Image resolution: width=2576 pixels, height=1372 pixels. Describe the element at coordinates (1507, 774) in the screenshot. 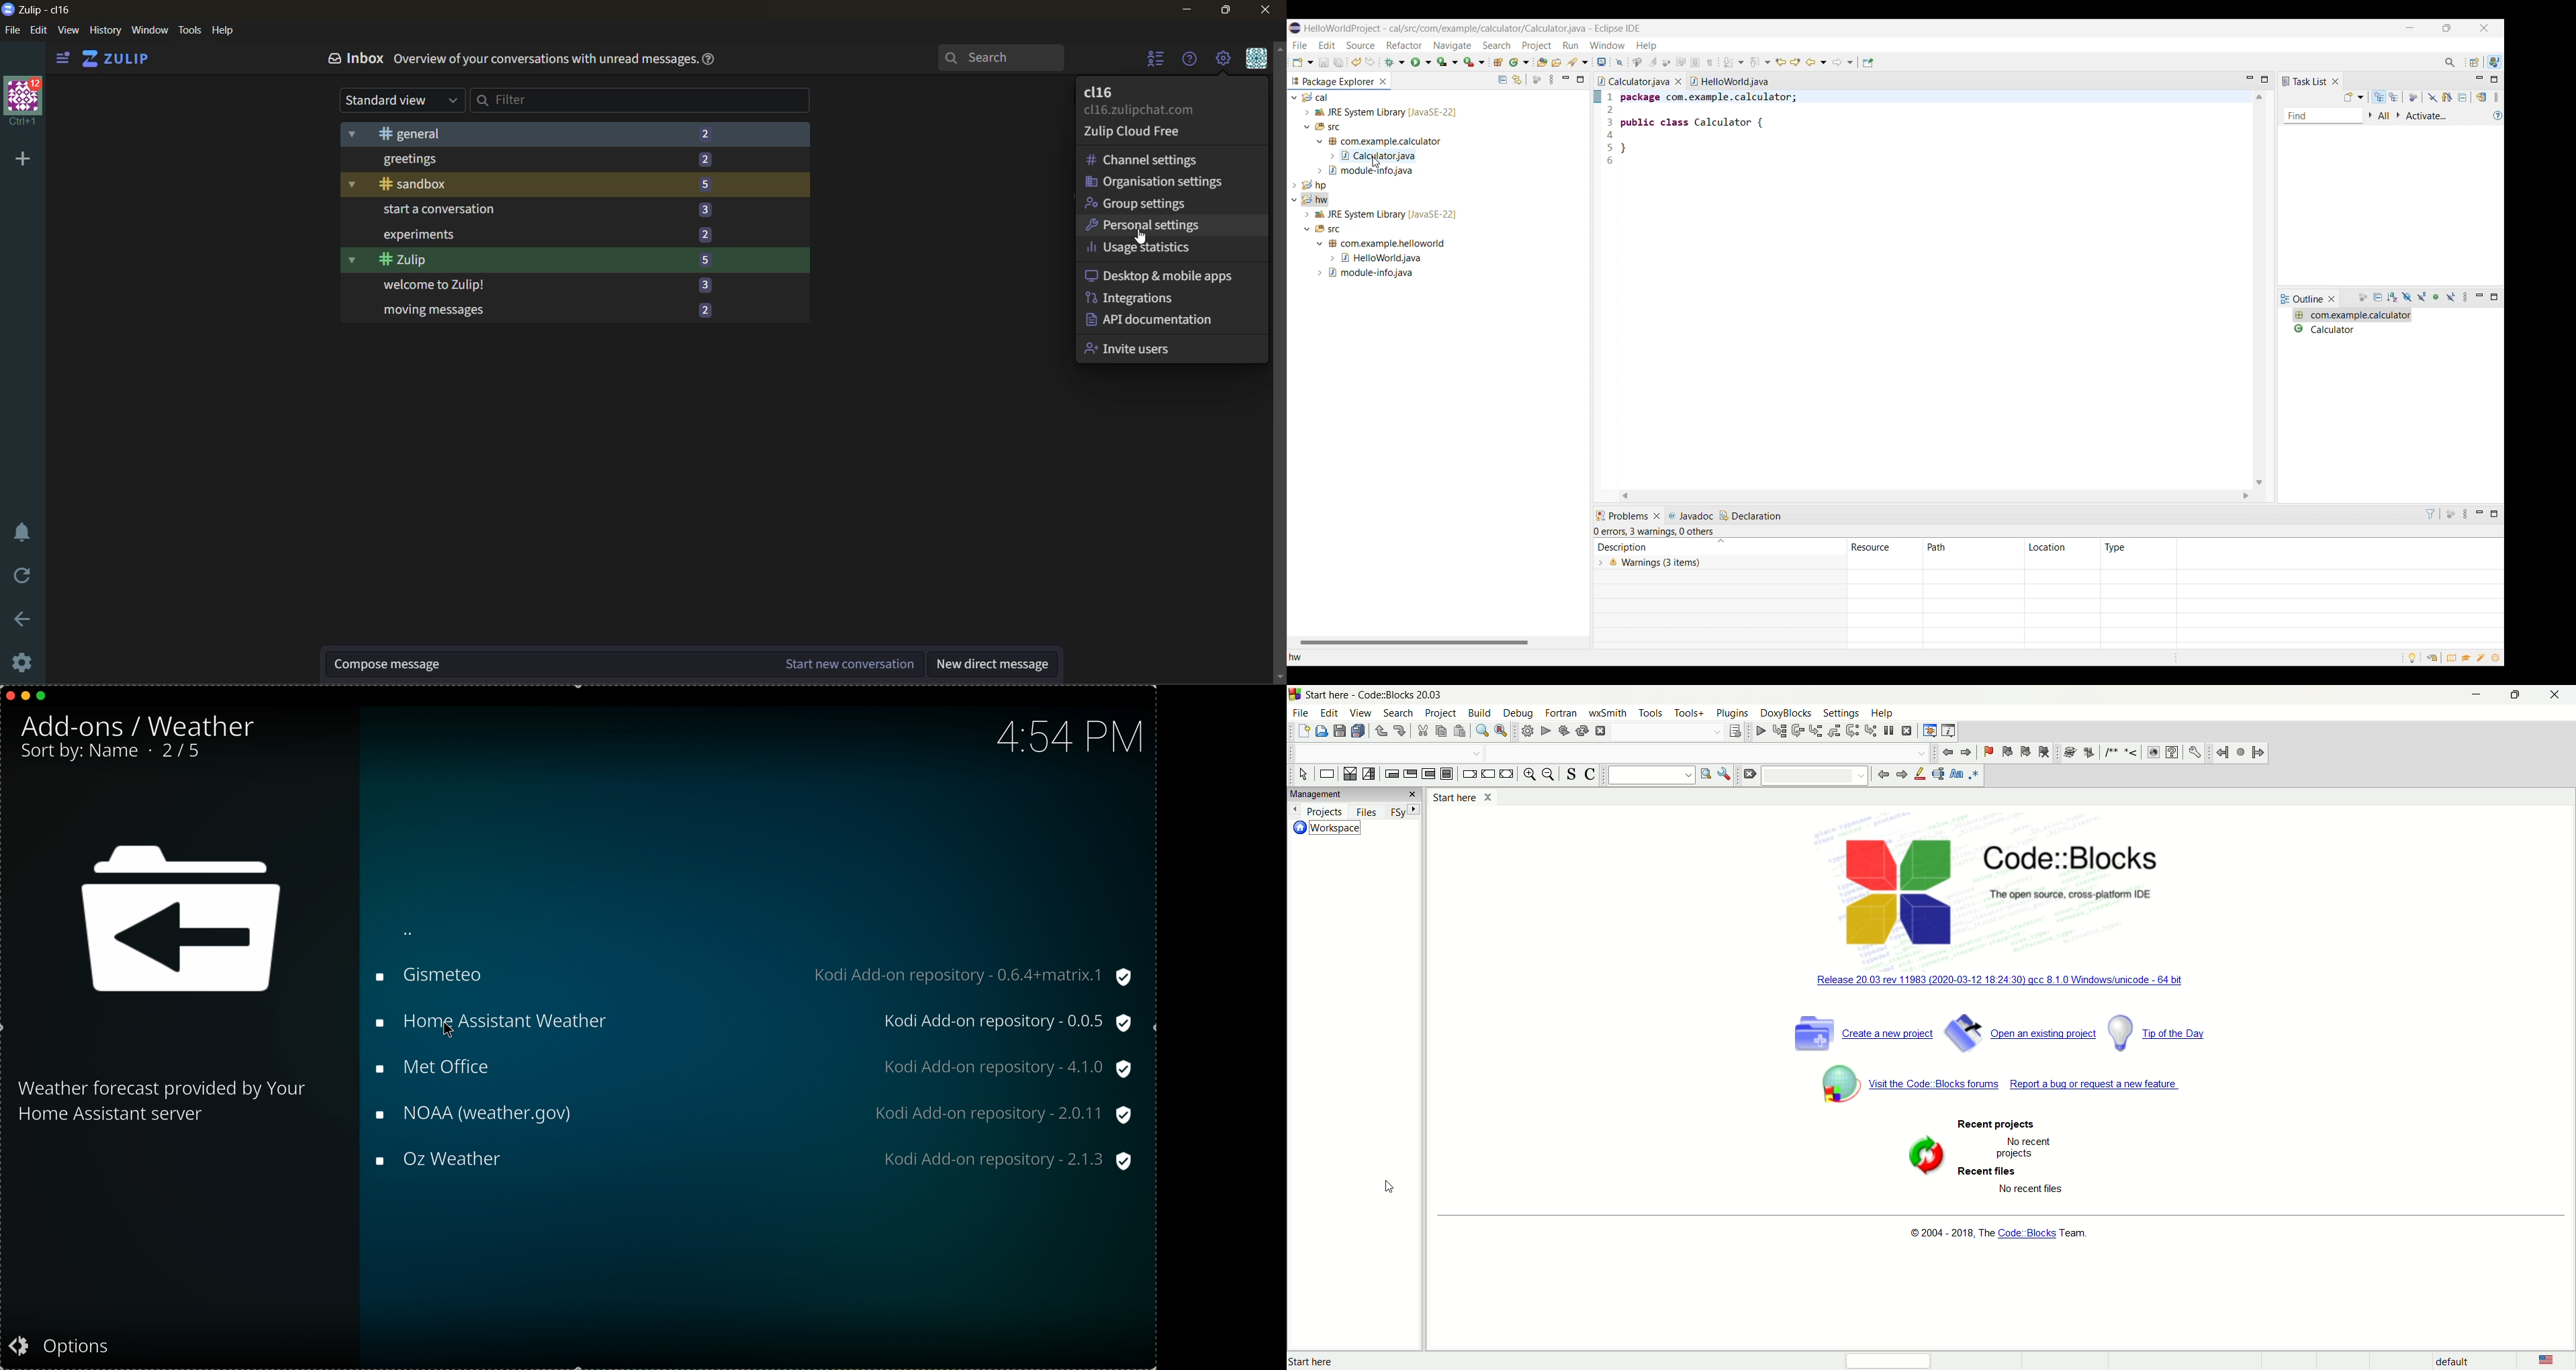

I see `return instruction` at that location.